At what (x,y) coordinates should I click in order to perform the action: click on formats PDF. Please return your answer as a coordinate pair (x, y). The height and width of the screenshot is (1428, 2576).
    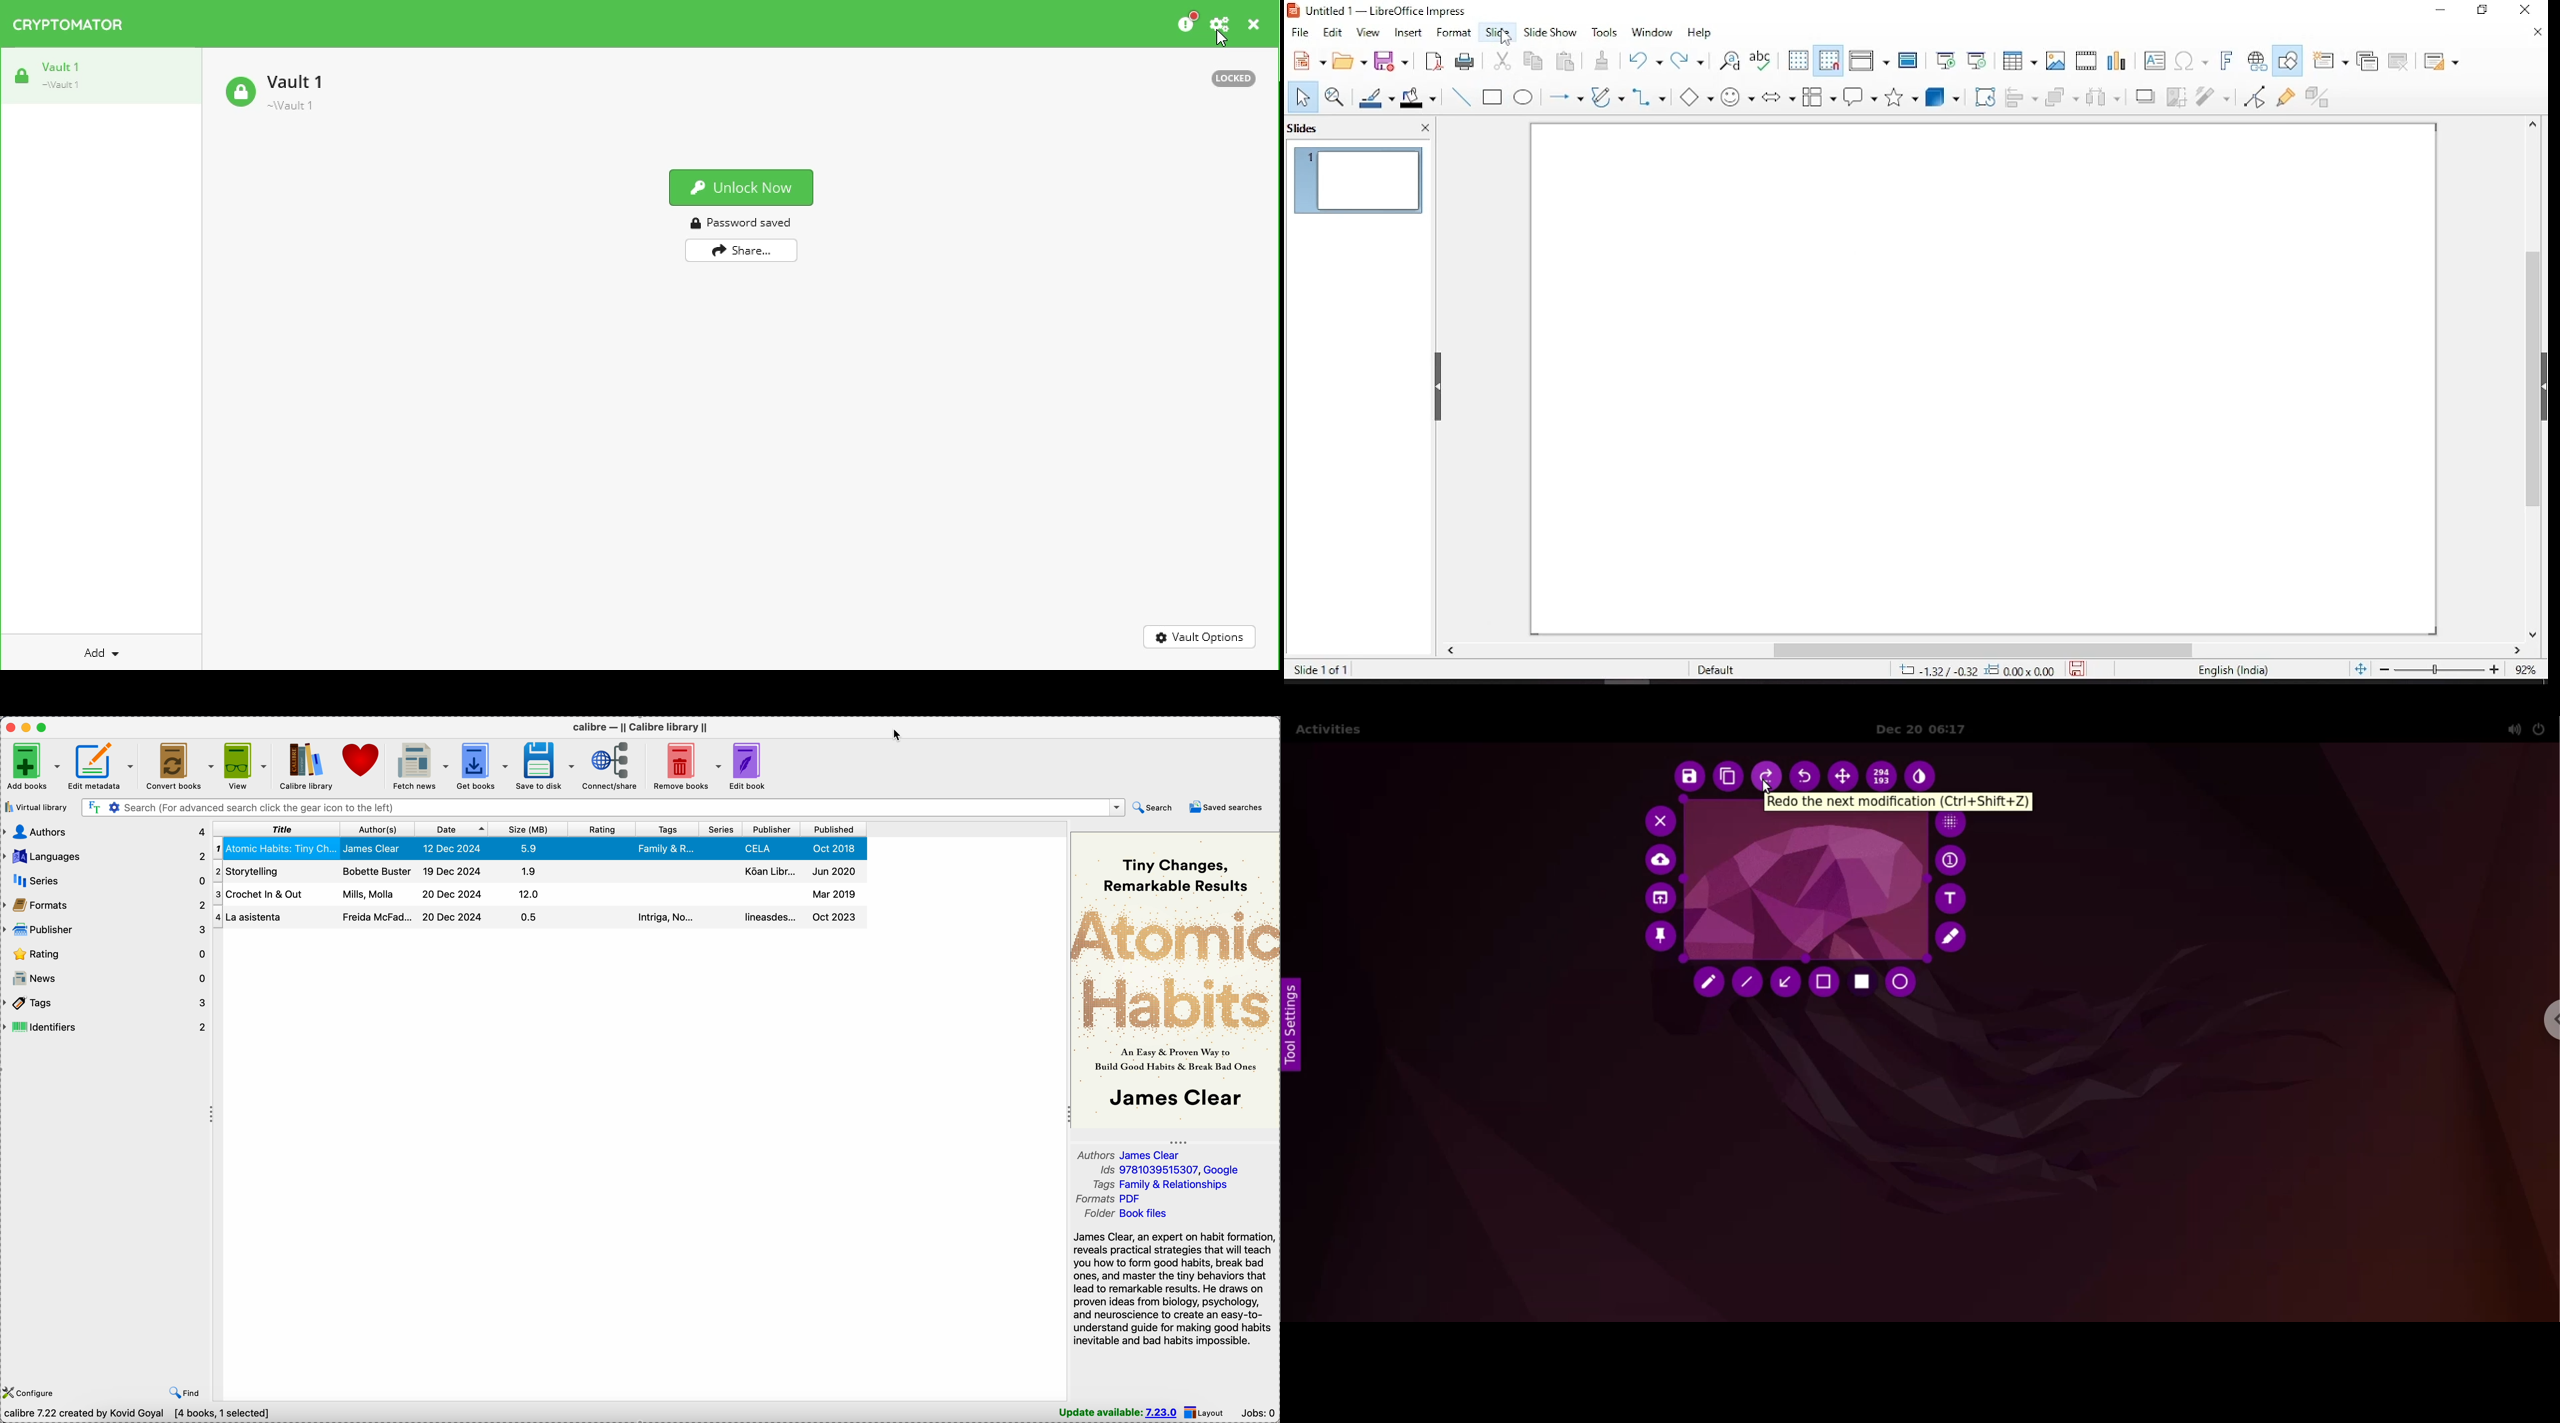
    Looking at the image, I should click on (1105, 1198).